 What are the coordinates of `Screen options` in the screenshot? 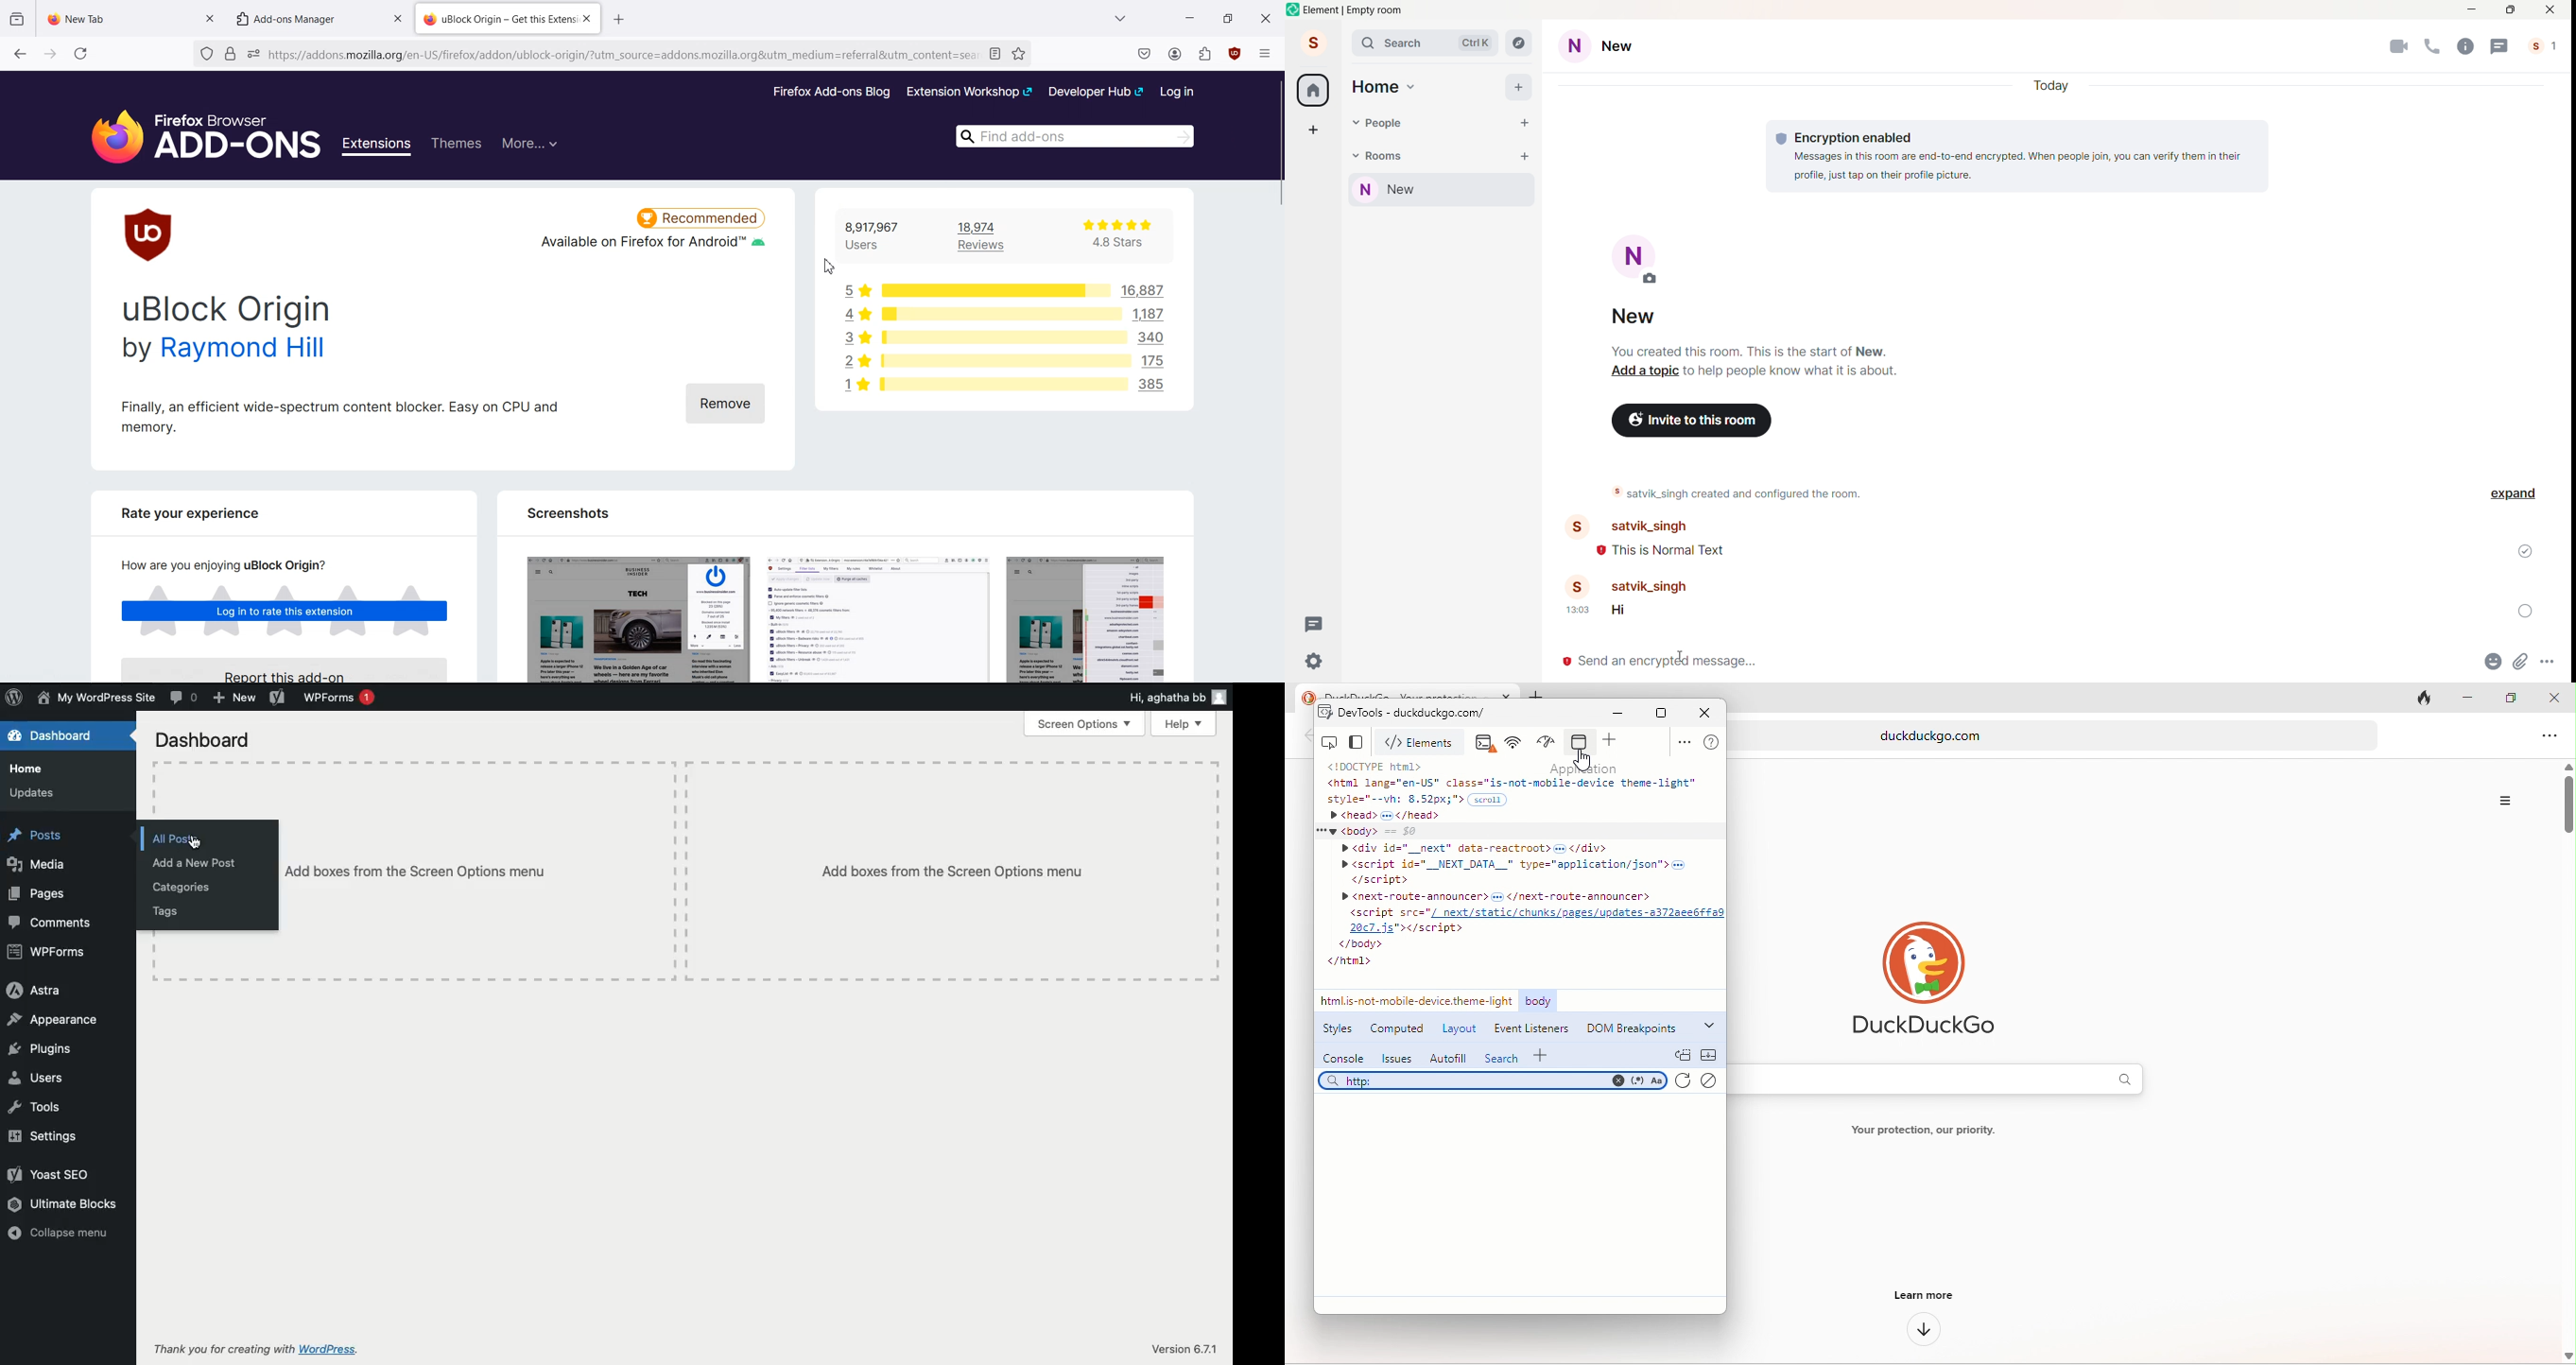 It's located at (1084, 725).